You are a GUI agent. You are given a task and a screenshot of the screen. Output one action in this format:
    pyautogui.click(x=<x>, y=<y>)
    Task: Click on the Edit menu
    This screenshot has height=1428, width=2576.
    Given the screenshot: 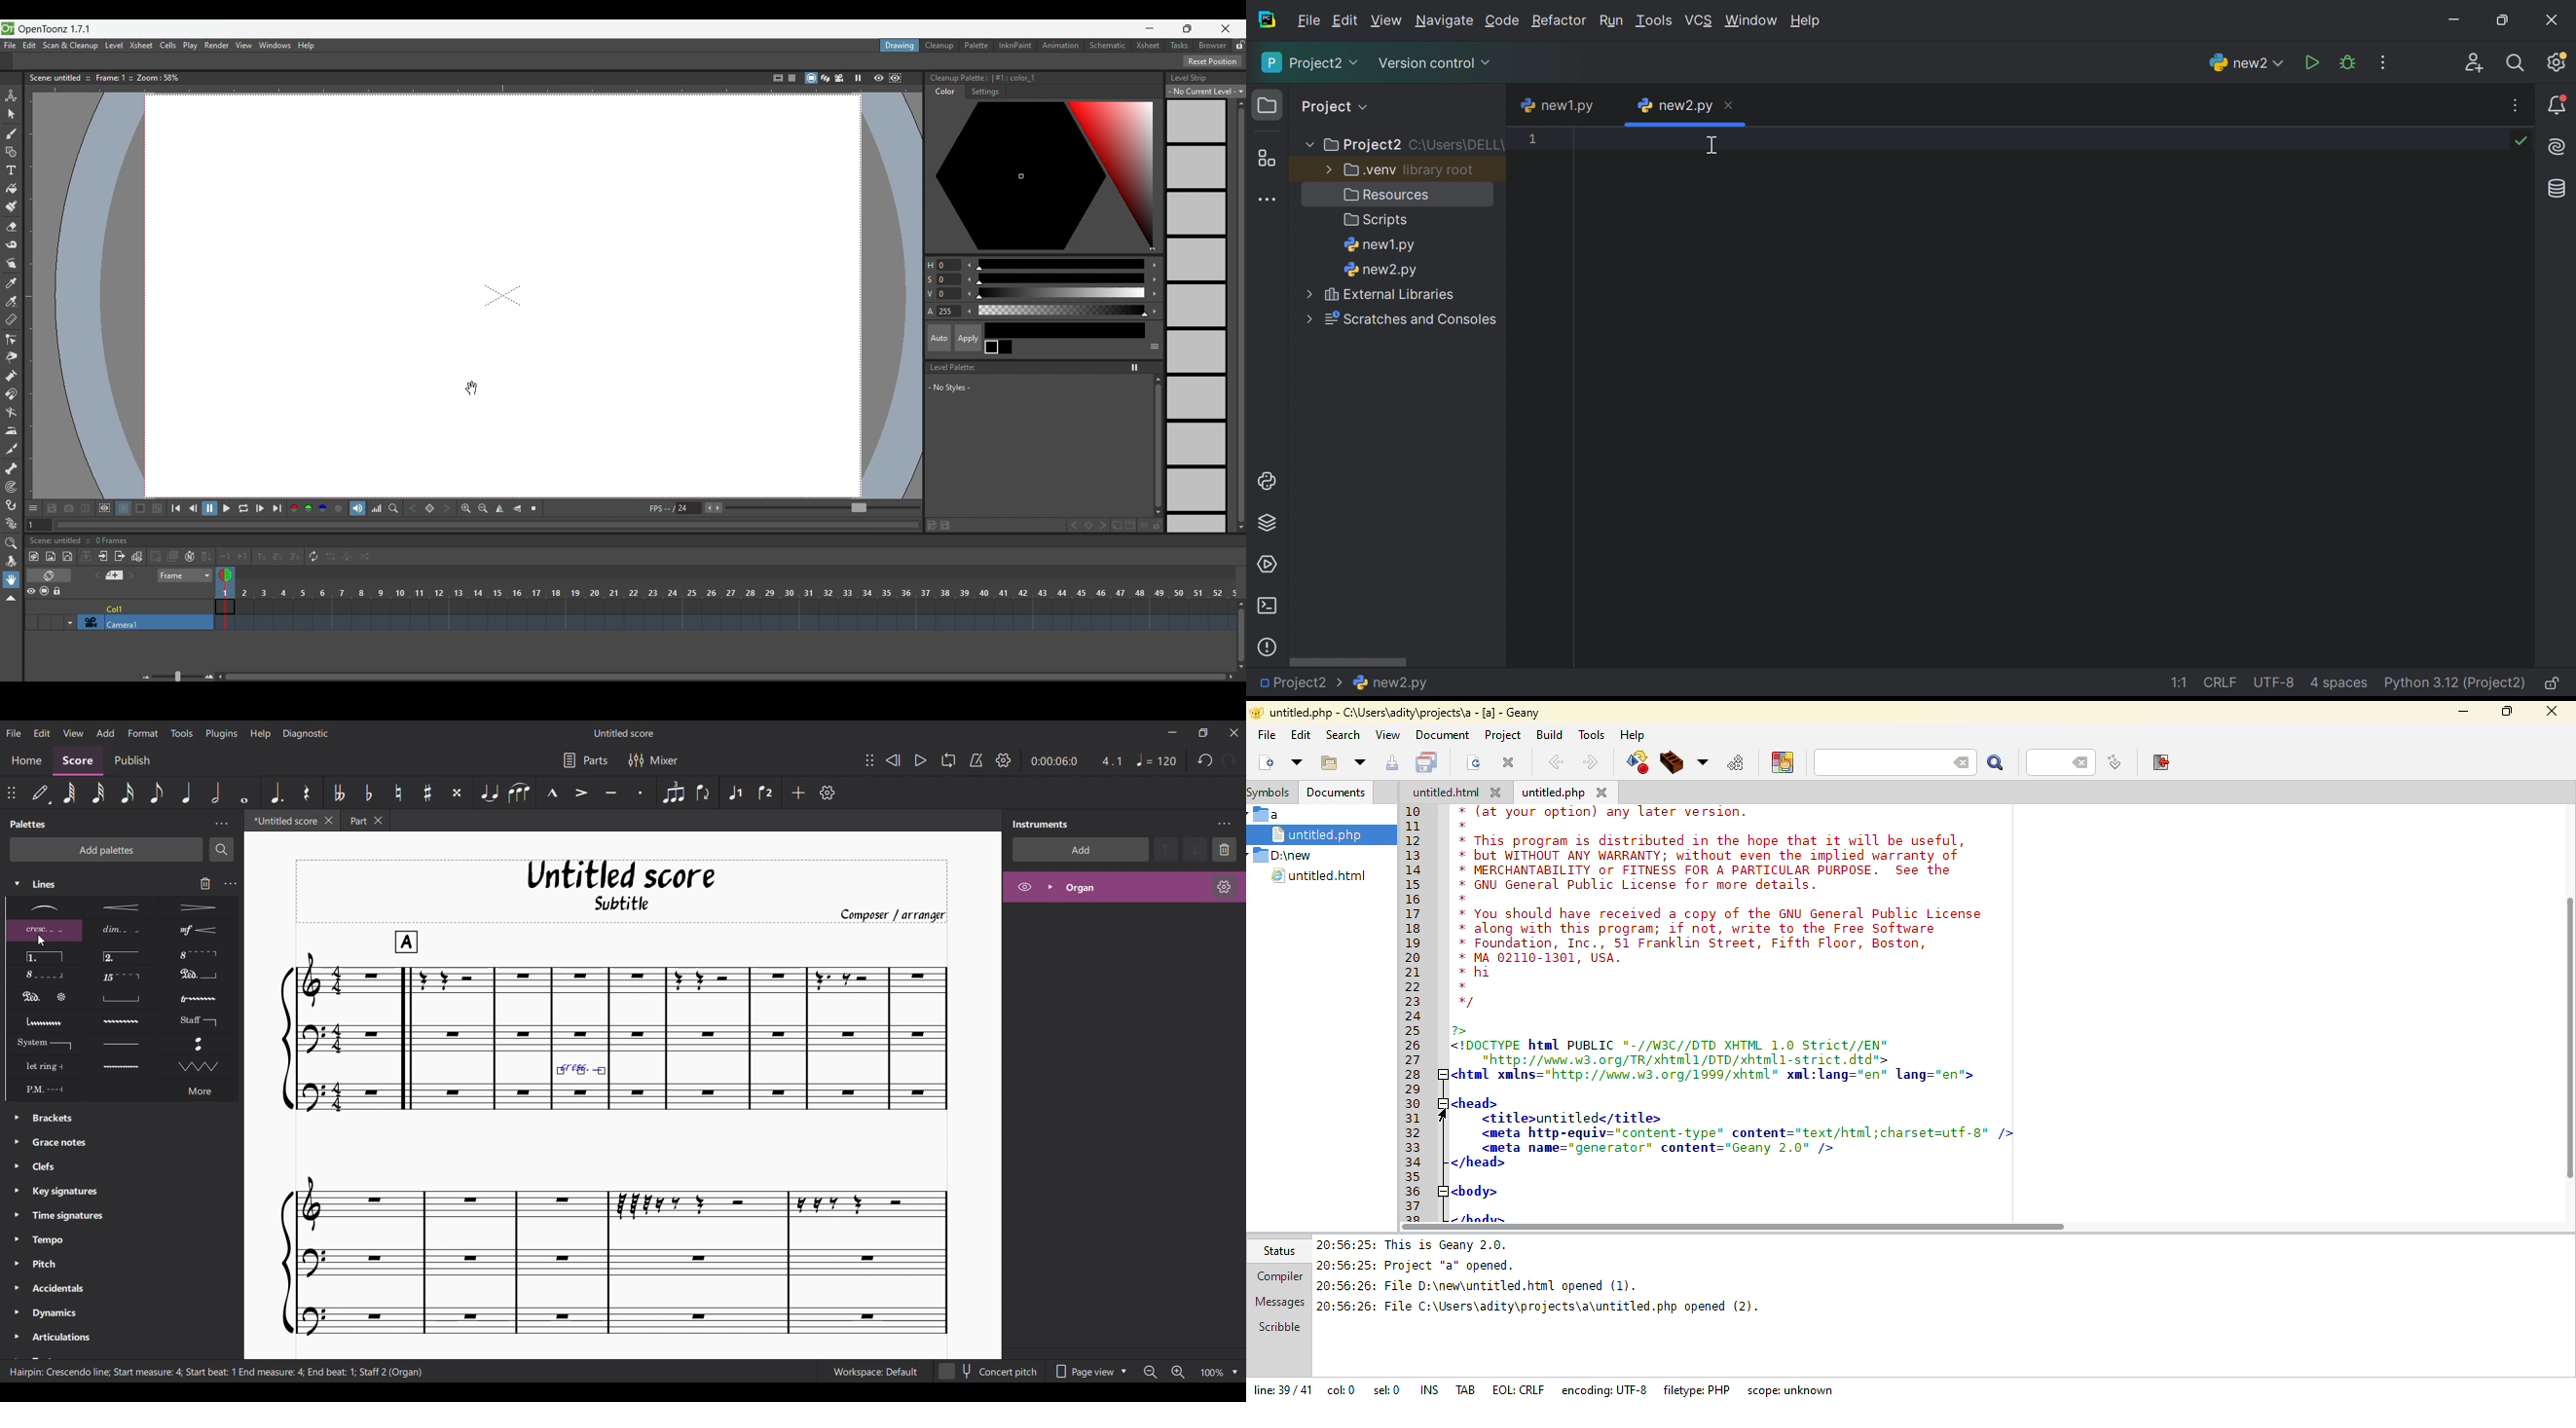 What is the action you would take?
    pyautogui.click(x=42, y=732)
    